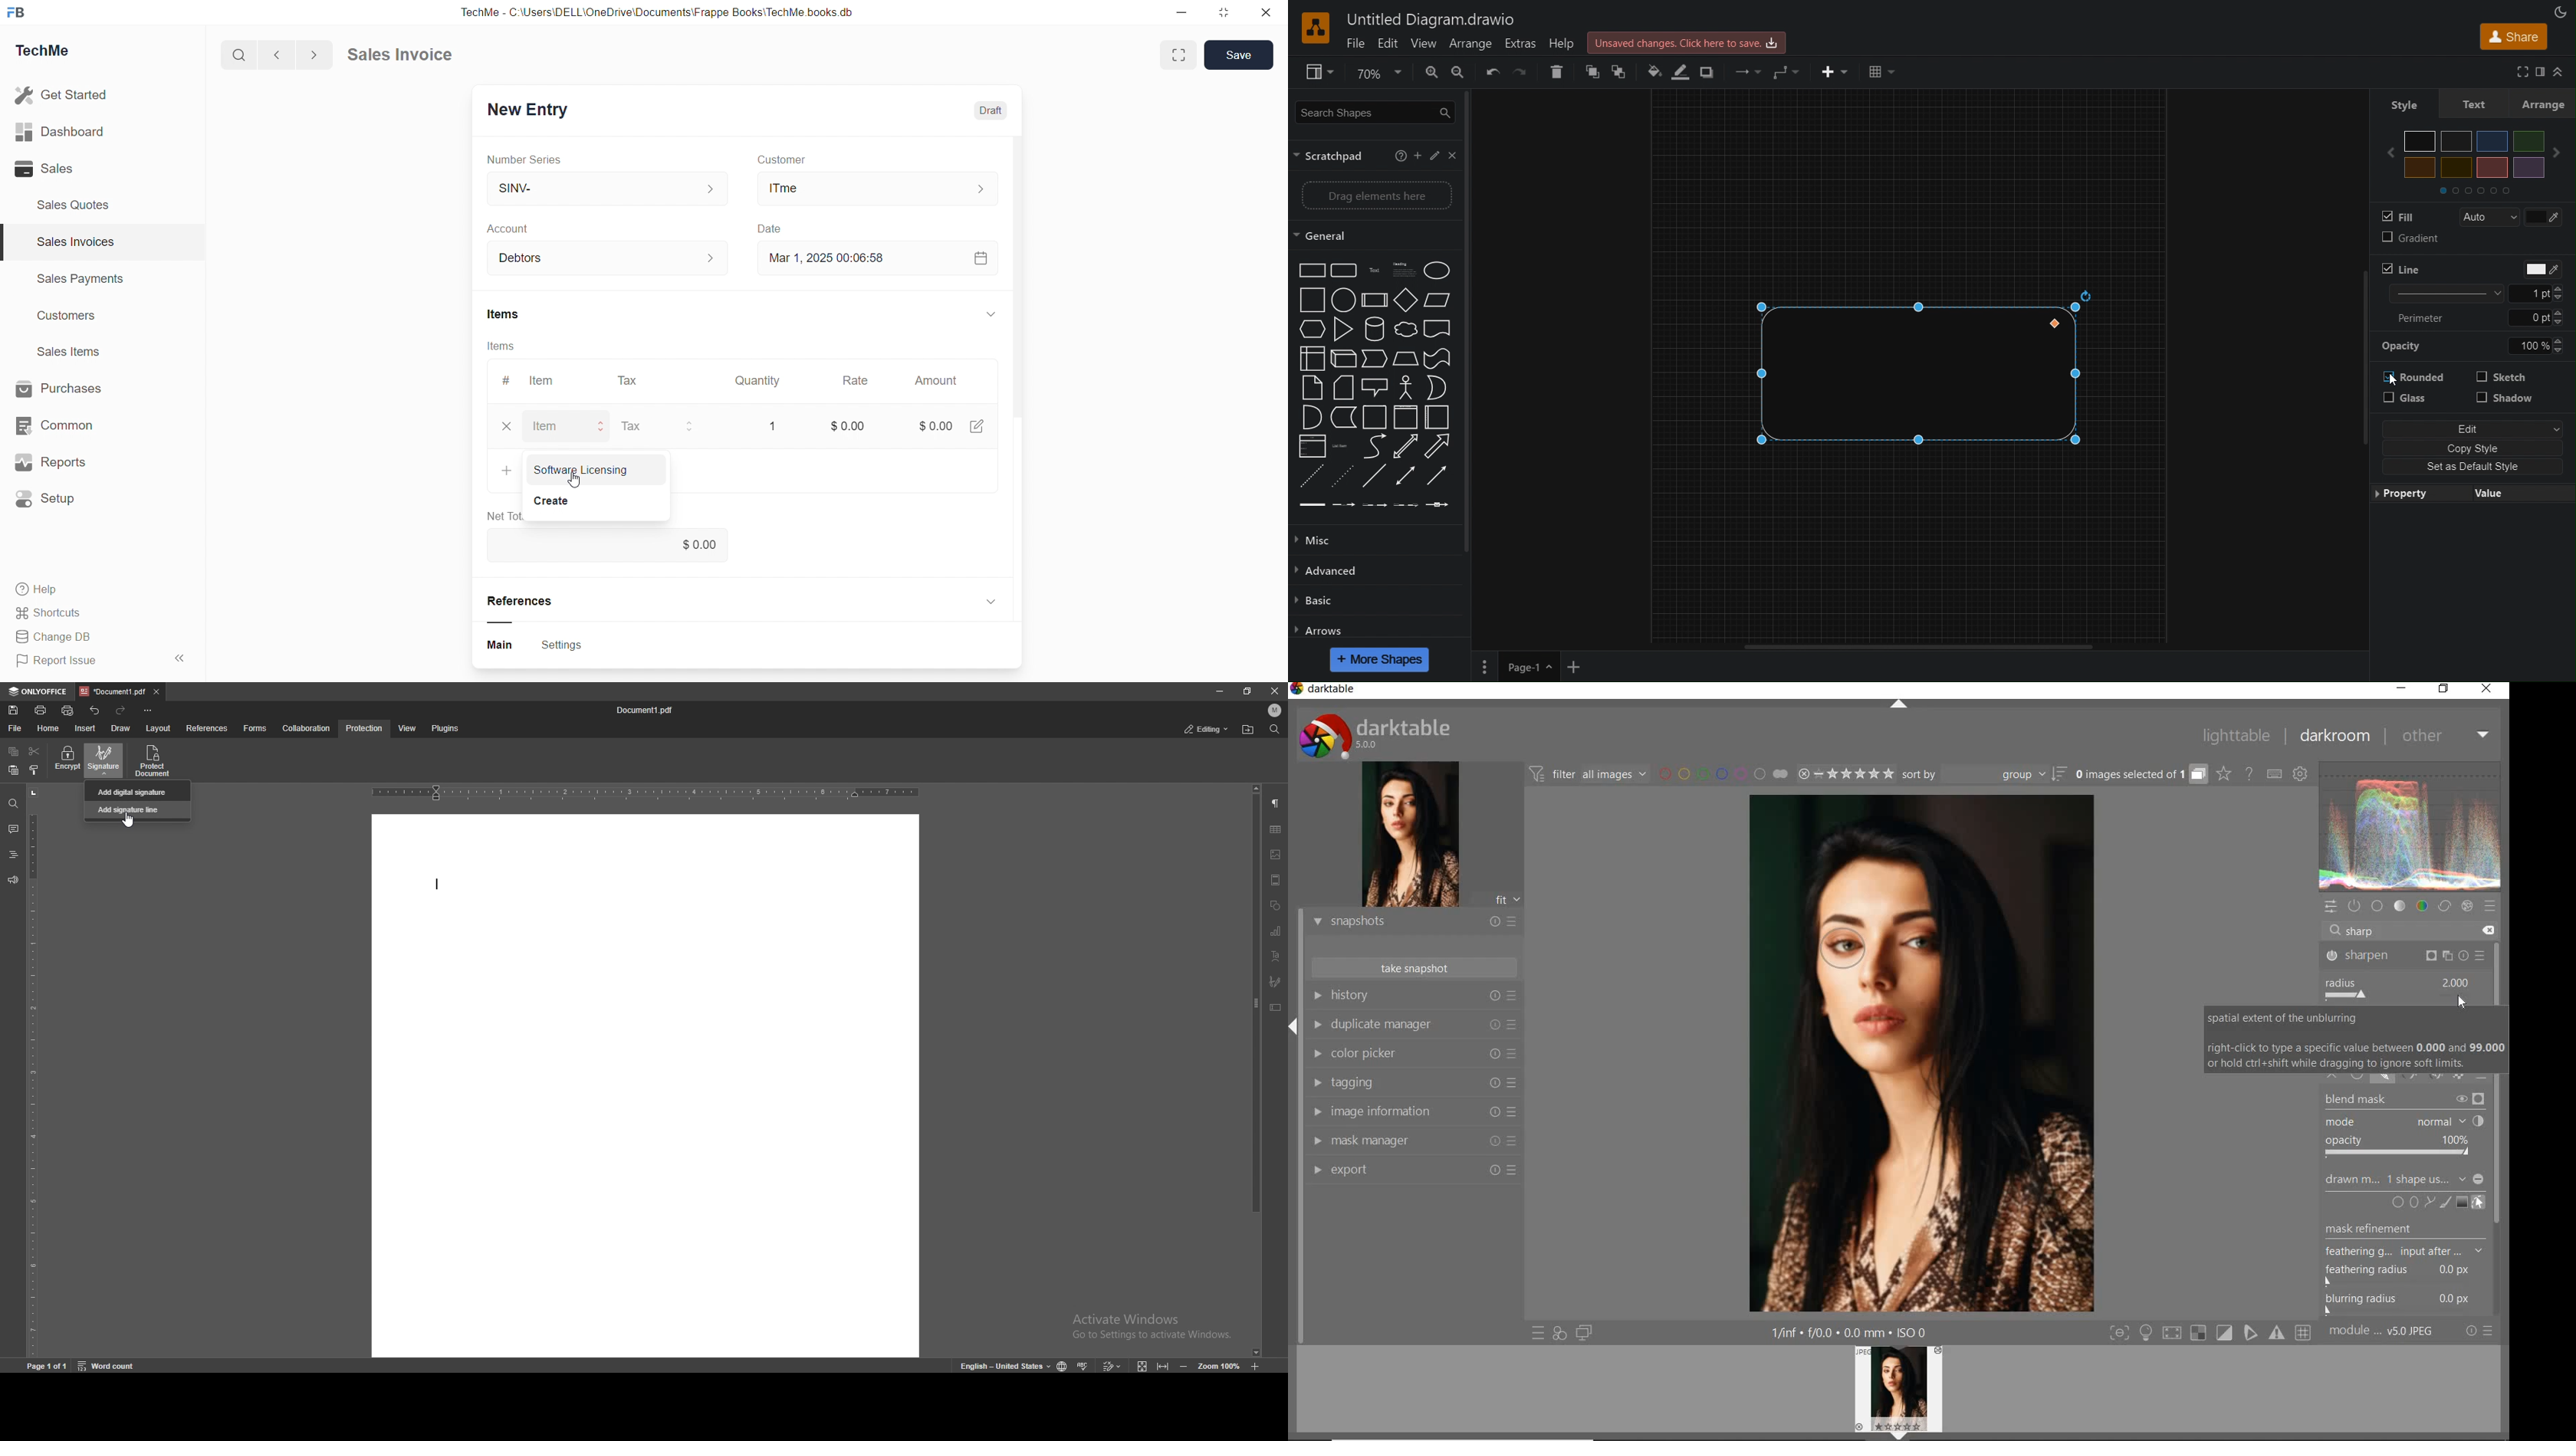 Image resolution: width=2576 pixels, height=1456 pixels. I want to click on Items, so click(513, 315).